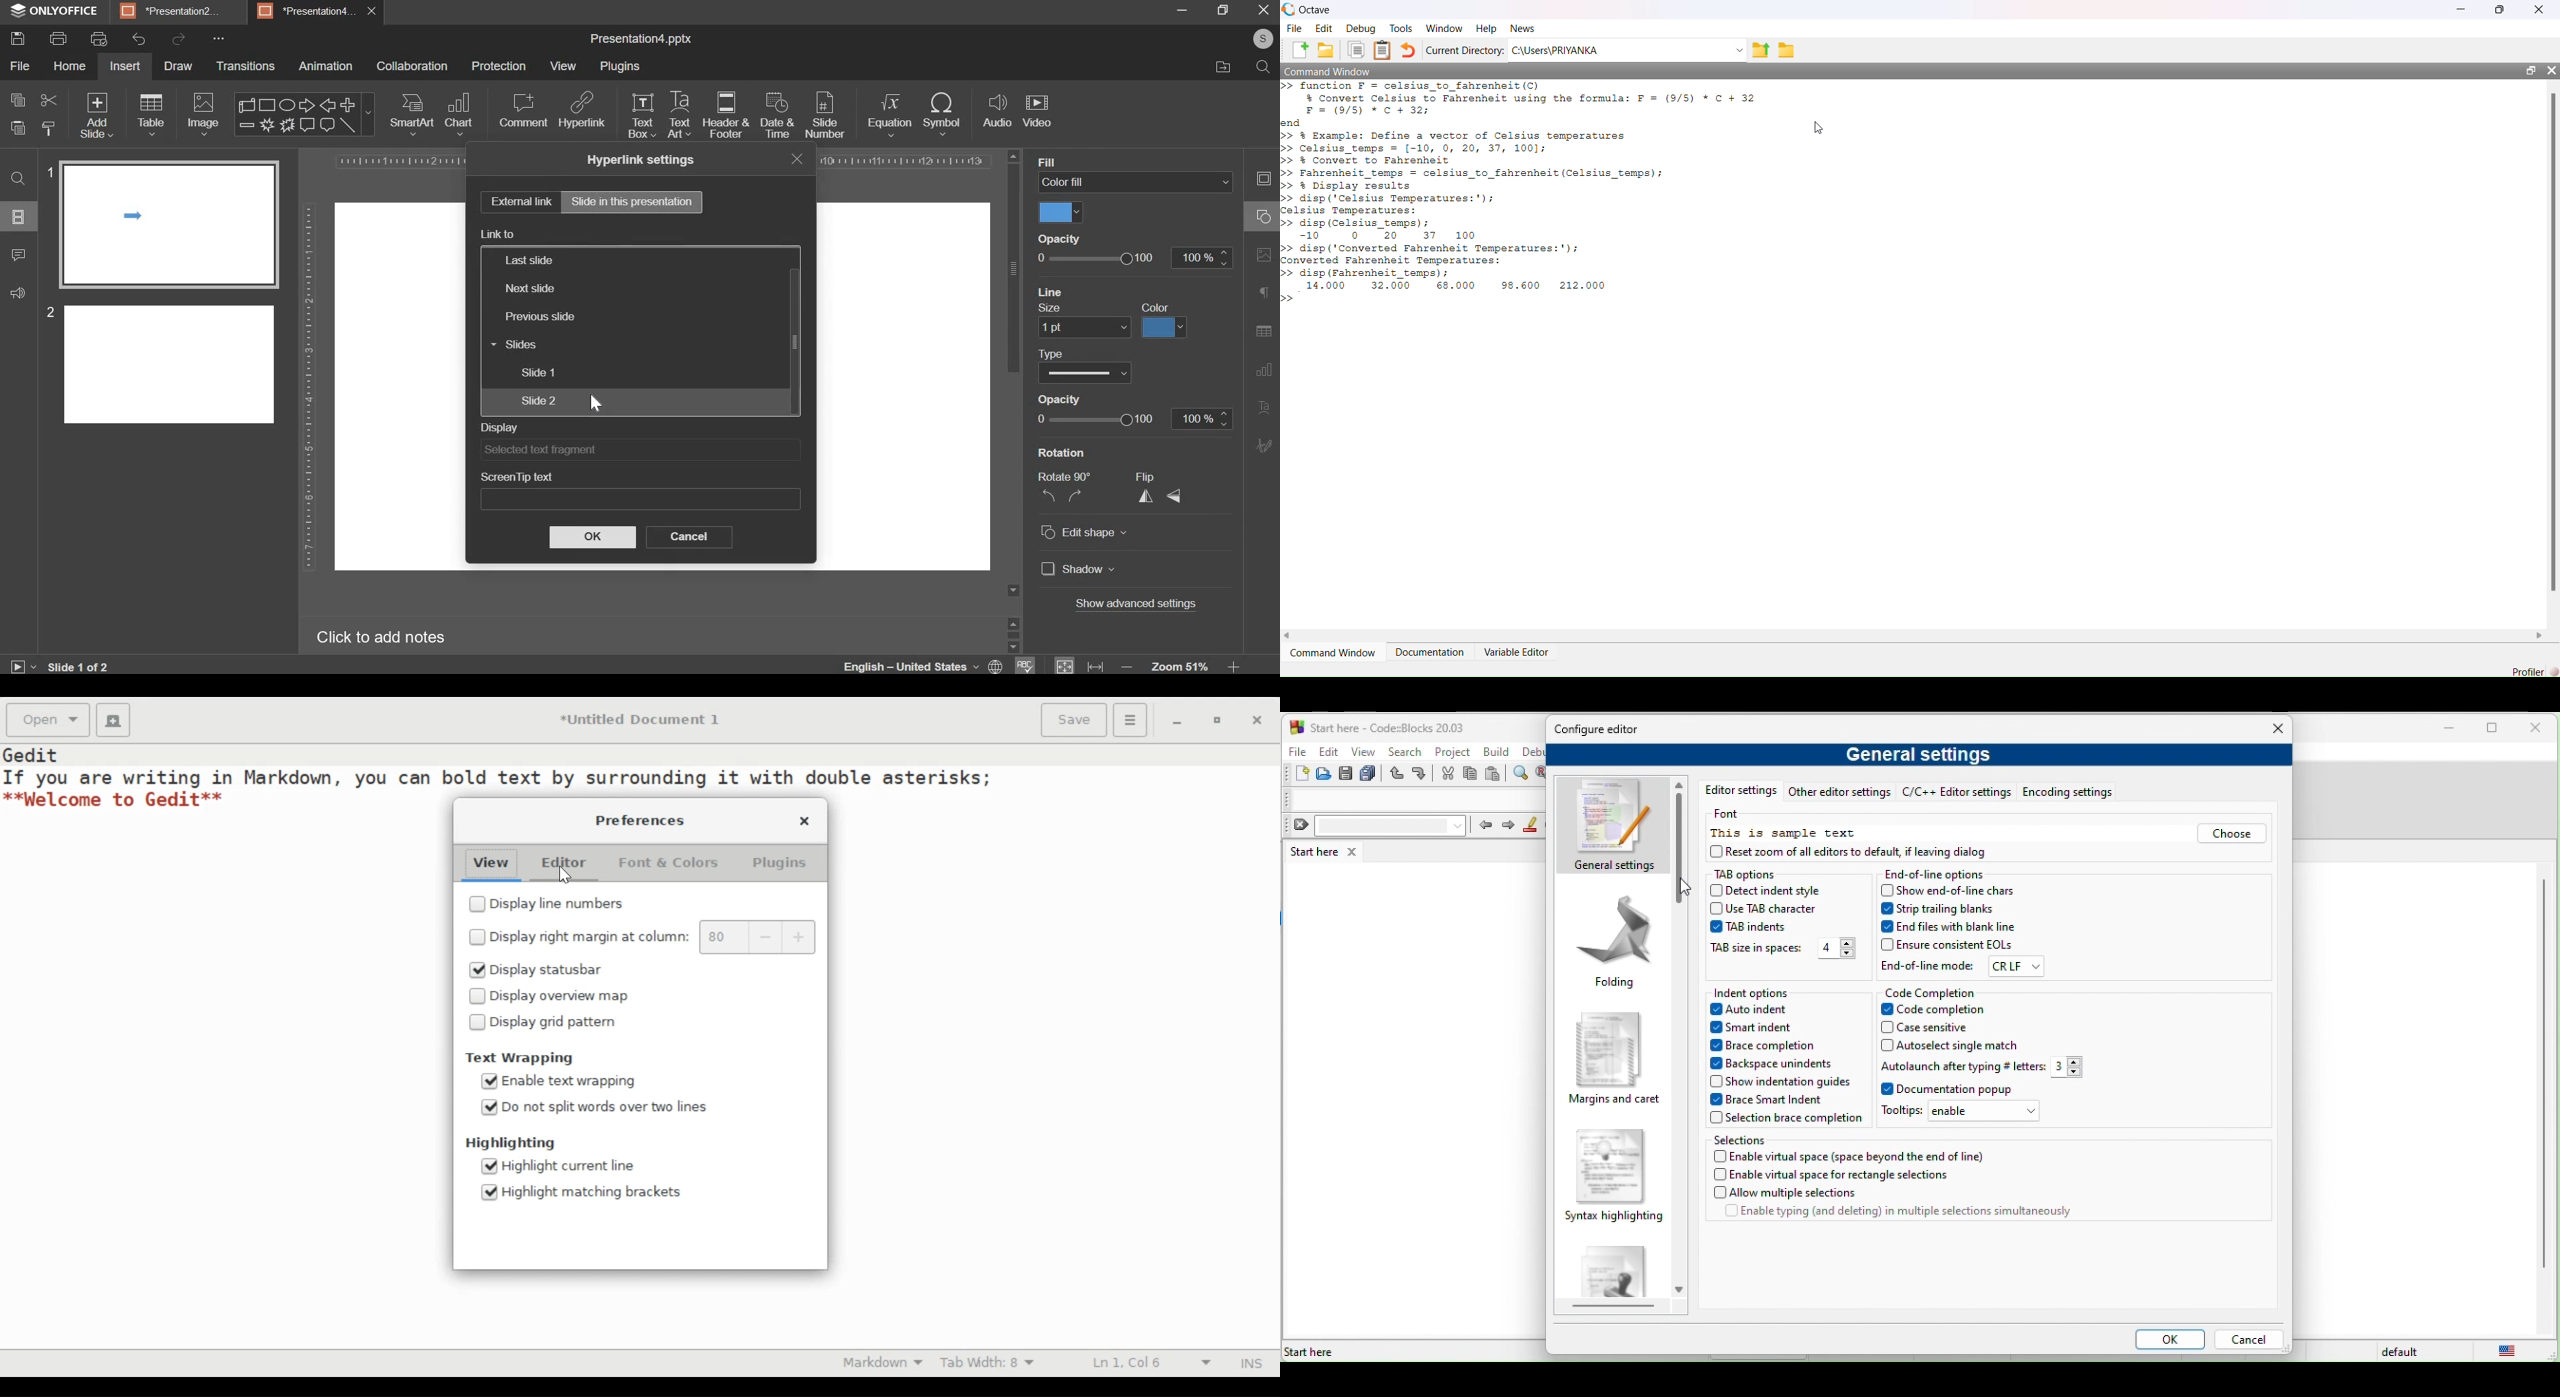 The width and height of the screenshot is (2576, 1400). What do you see at coordinates (666, 862) in the screenshot?
I see `Font & Colors` at bounding box center [666, 862].